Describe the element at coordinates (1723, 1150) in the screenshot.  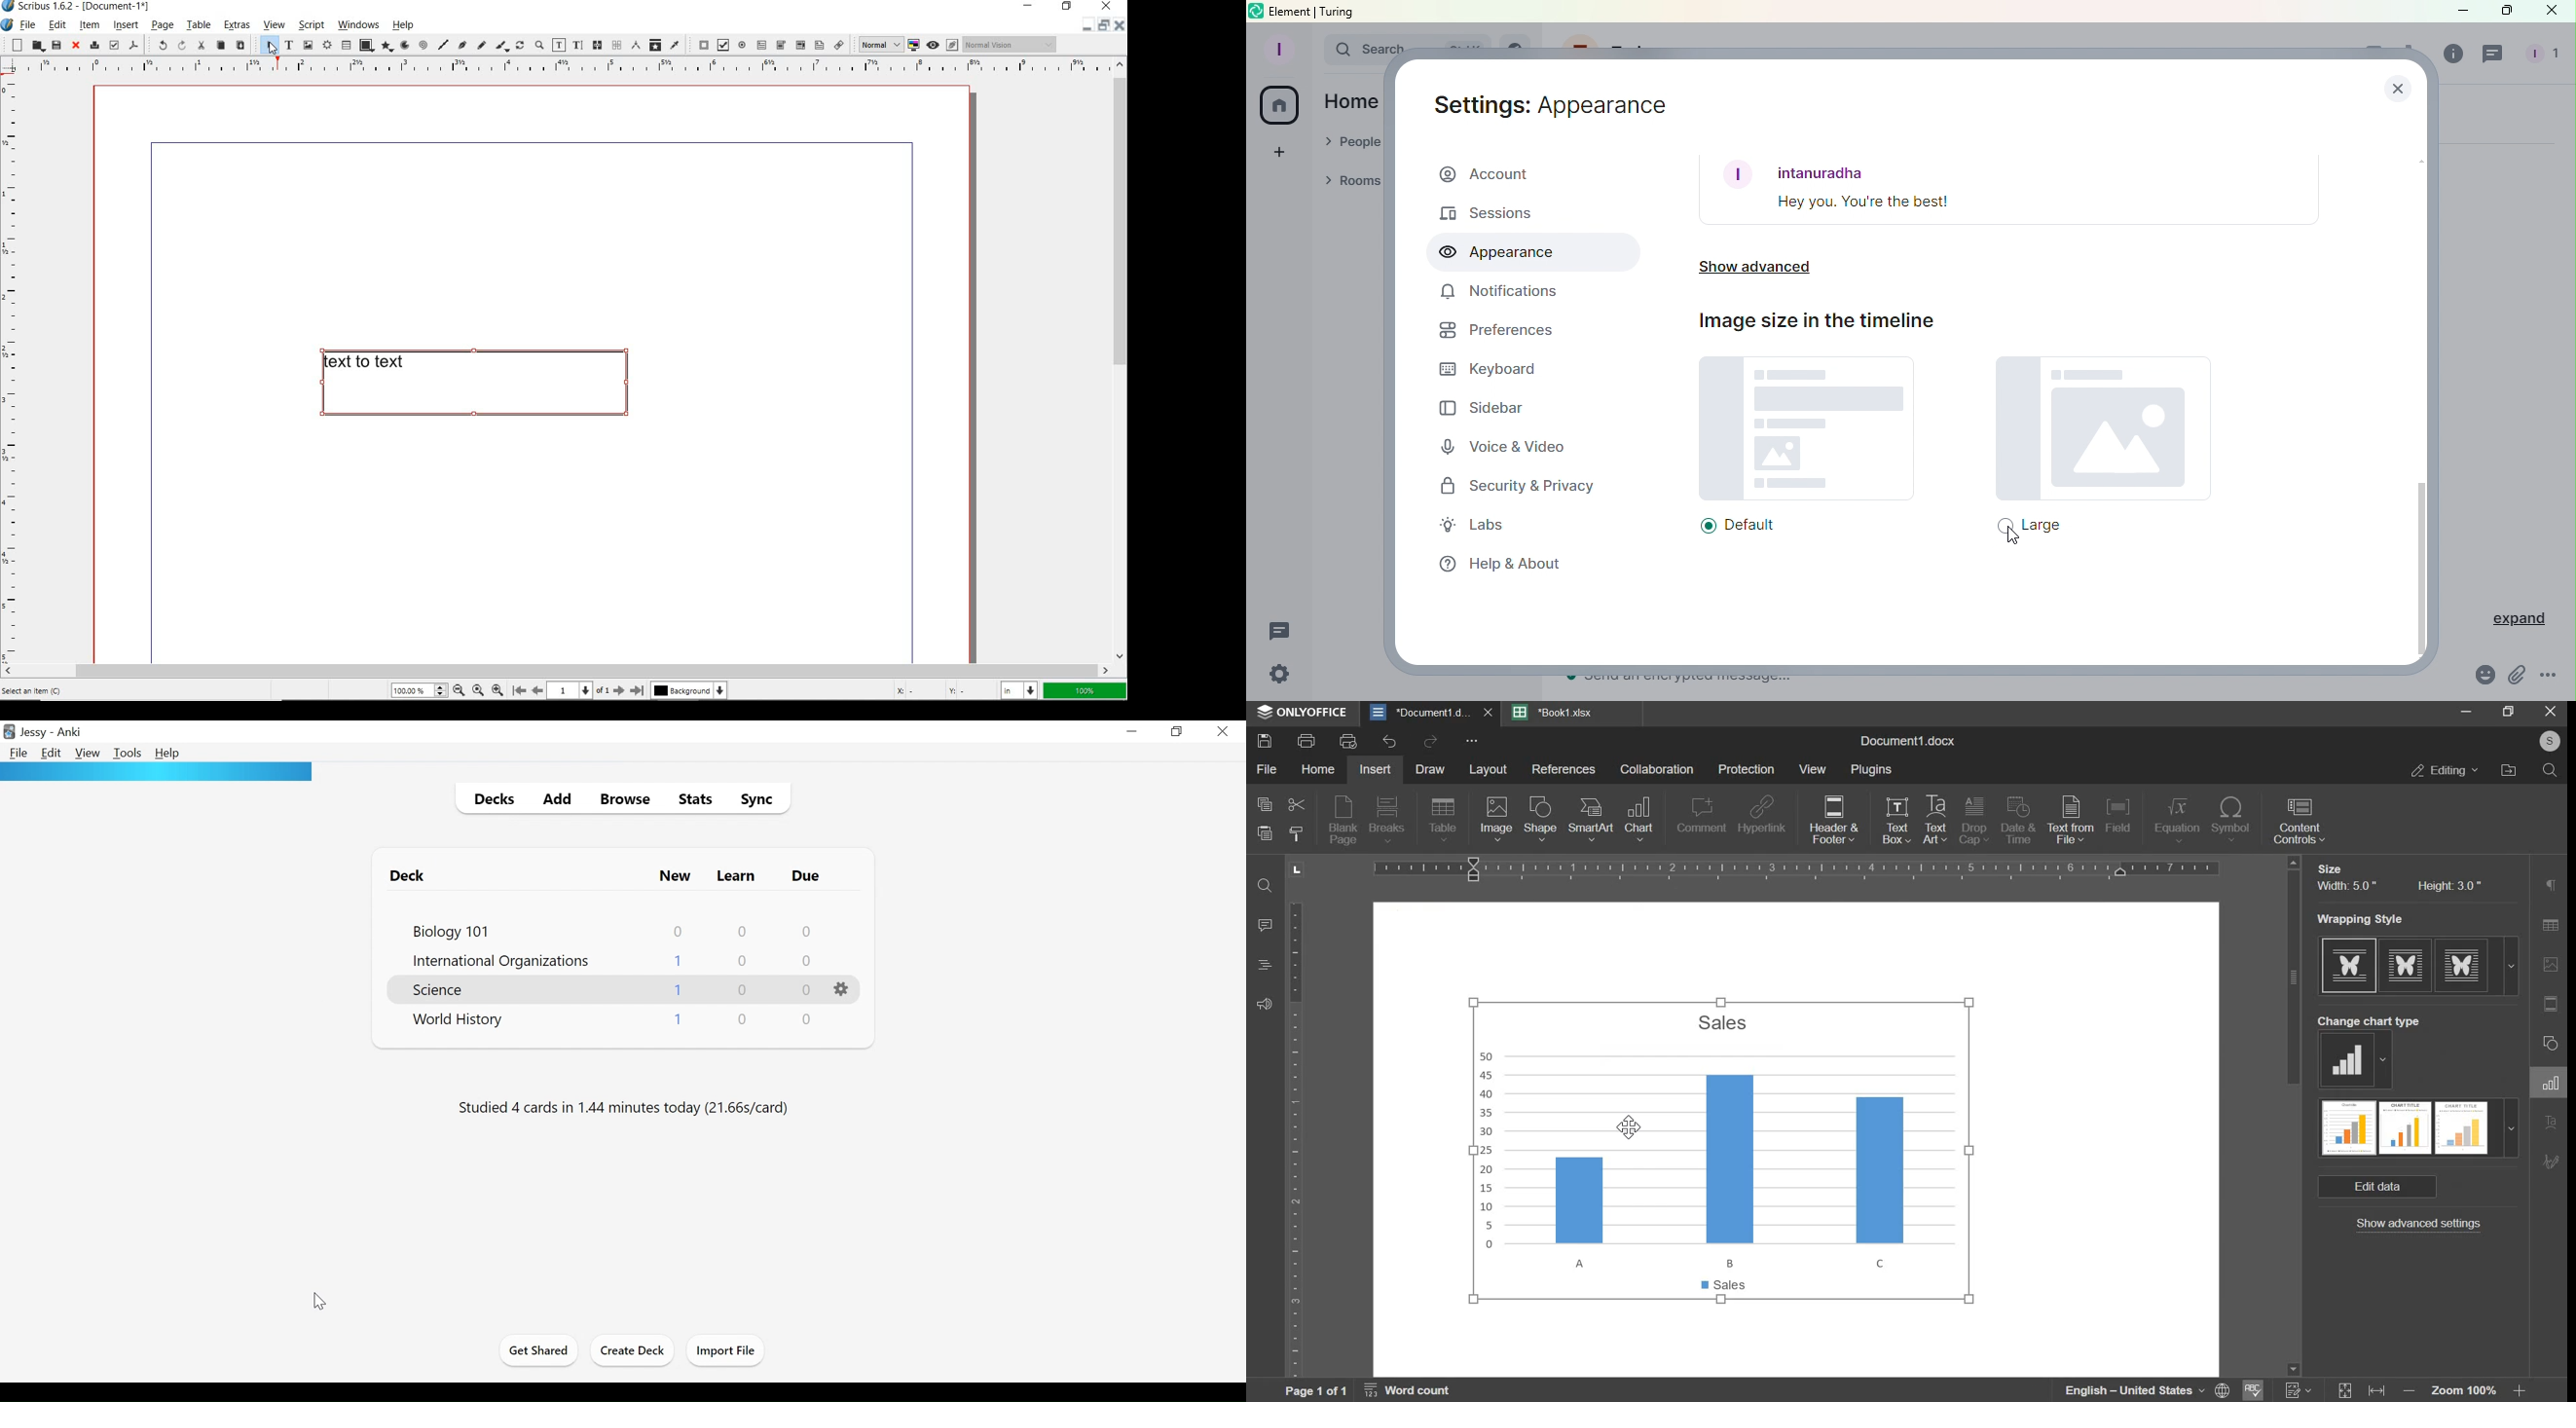
I see `chart` at that location.